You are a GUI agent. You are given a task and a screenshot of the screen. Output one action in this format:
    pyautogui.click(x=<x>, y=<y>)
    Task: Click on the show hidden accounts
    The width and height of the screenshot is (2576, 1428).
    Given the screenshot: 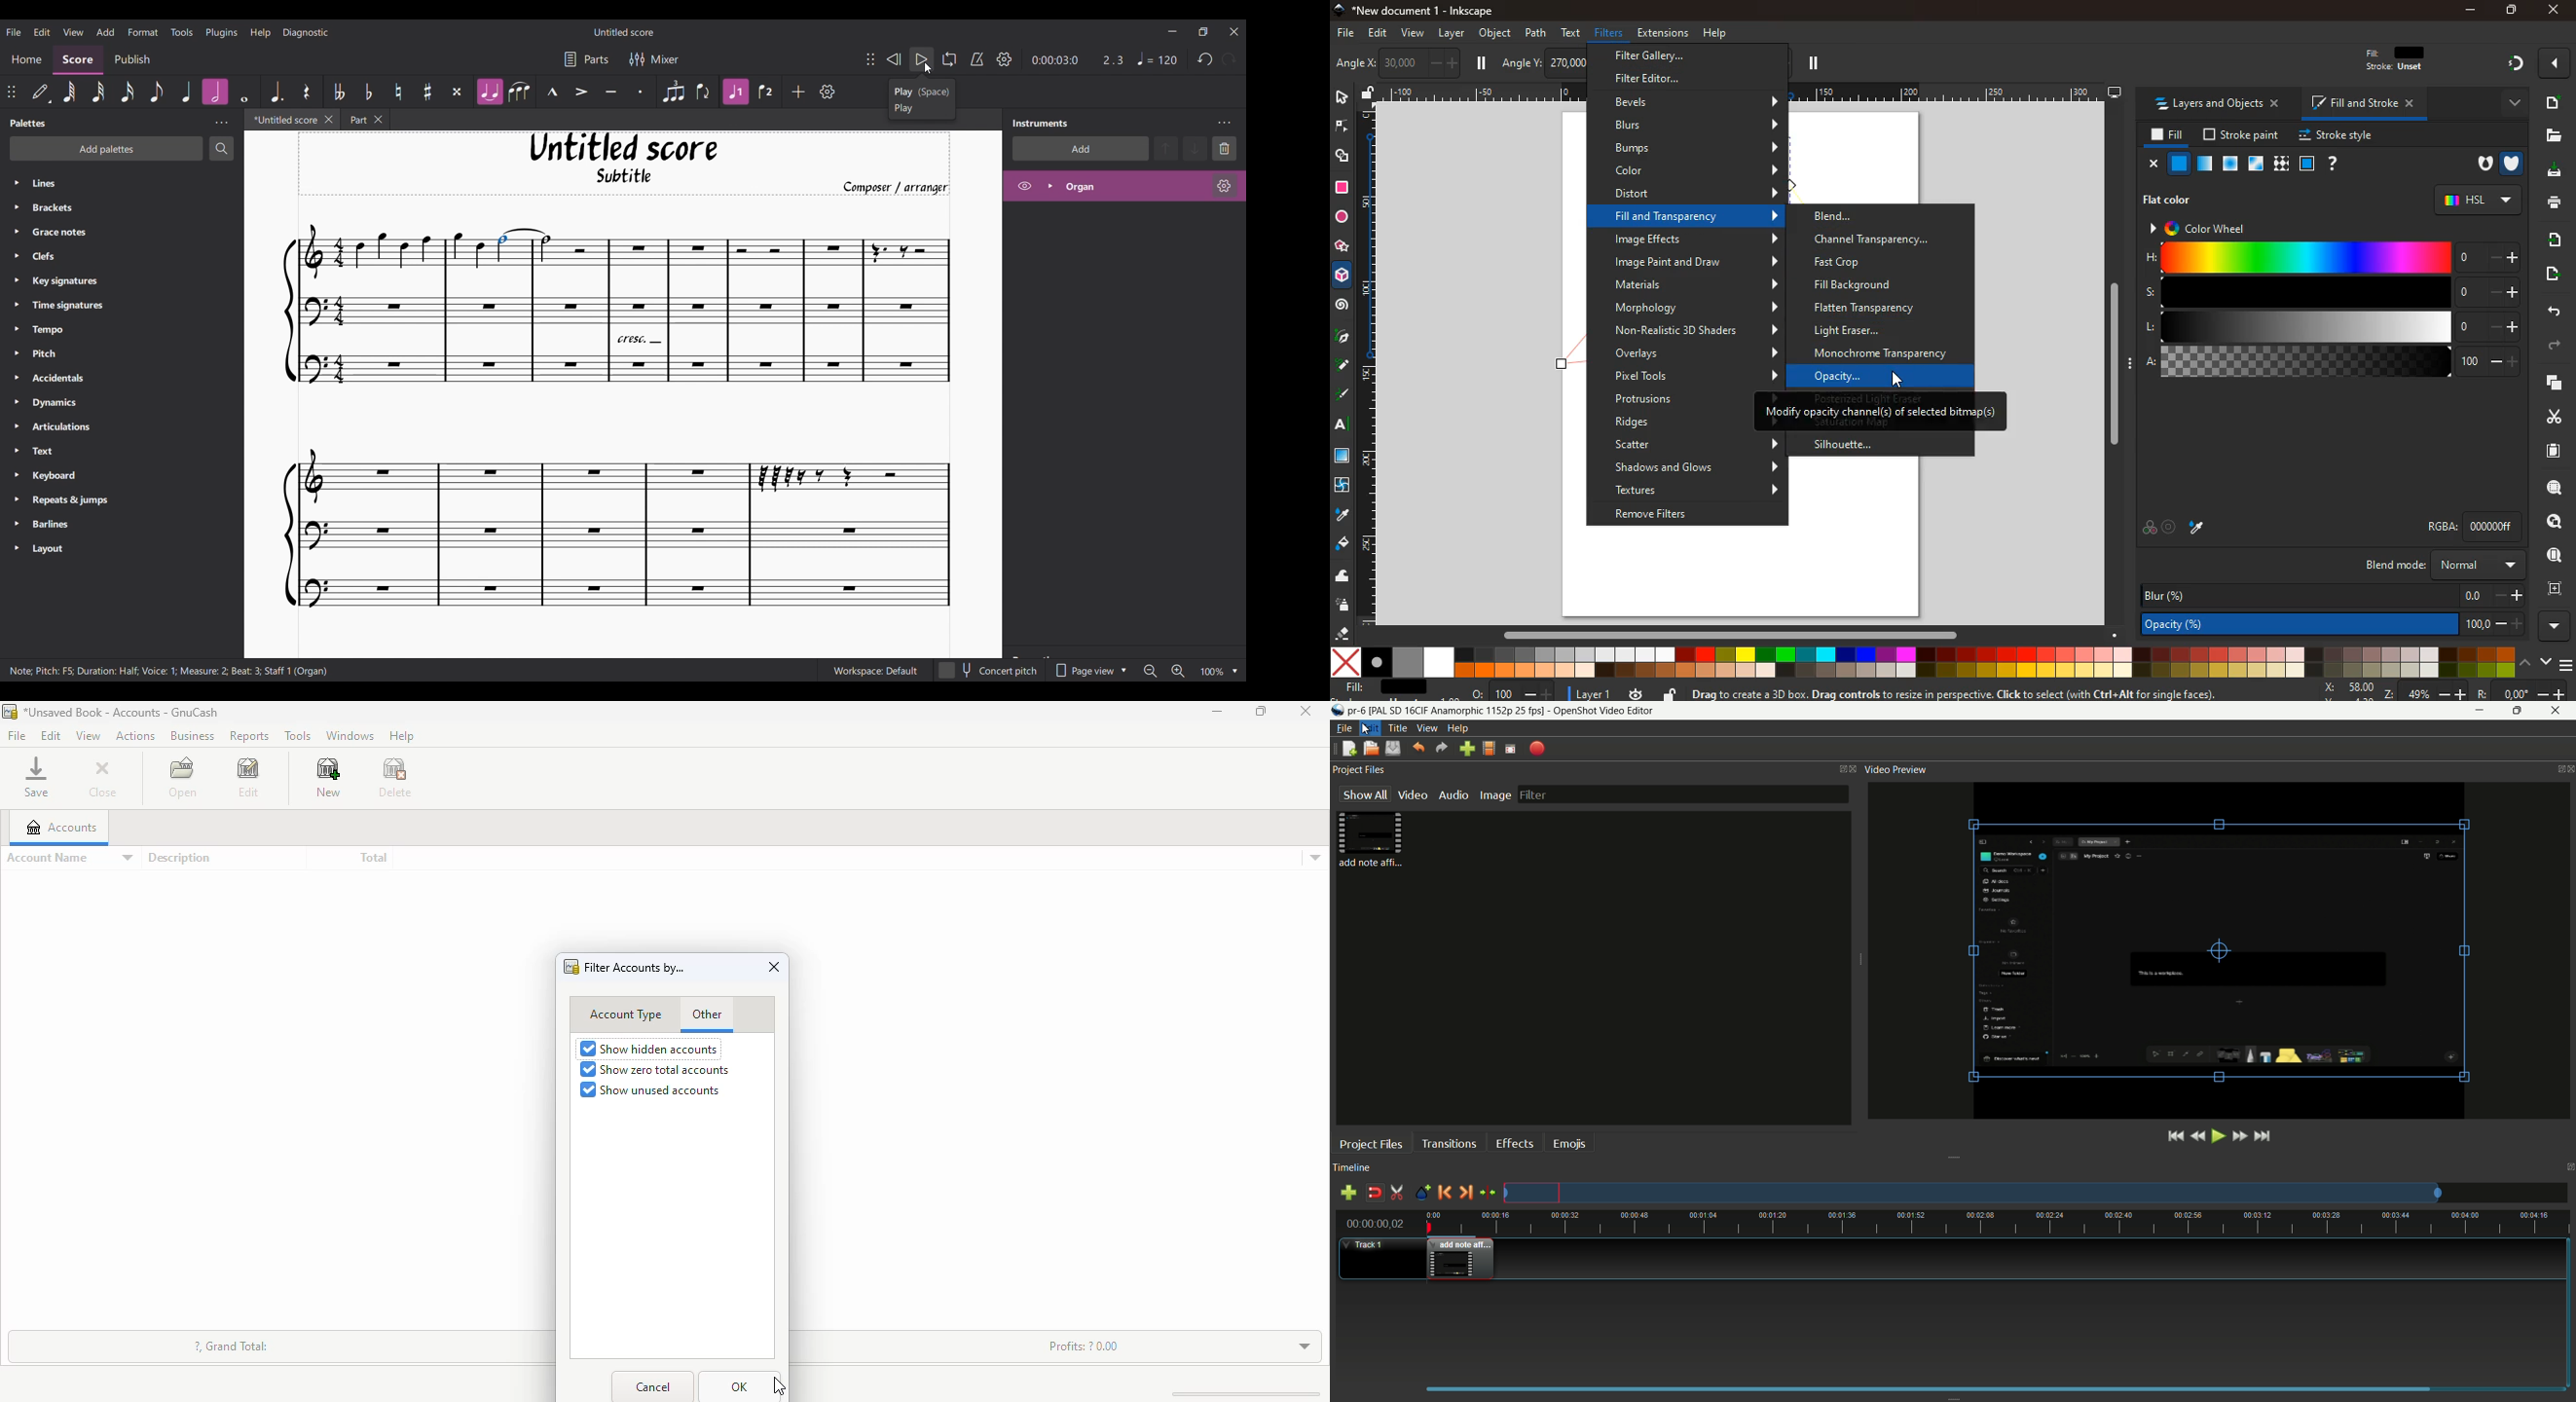 What is the action you would take?
    pyautogui.click(x=649, y=1049)
    